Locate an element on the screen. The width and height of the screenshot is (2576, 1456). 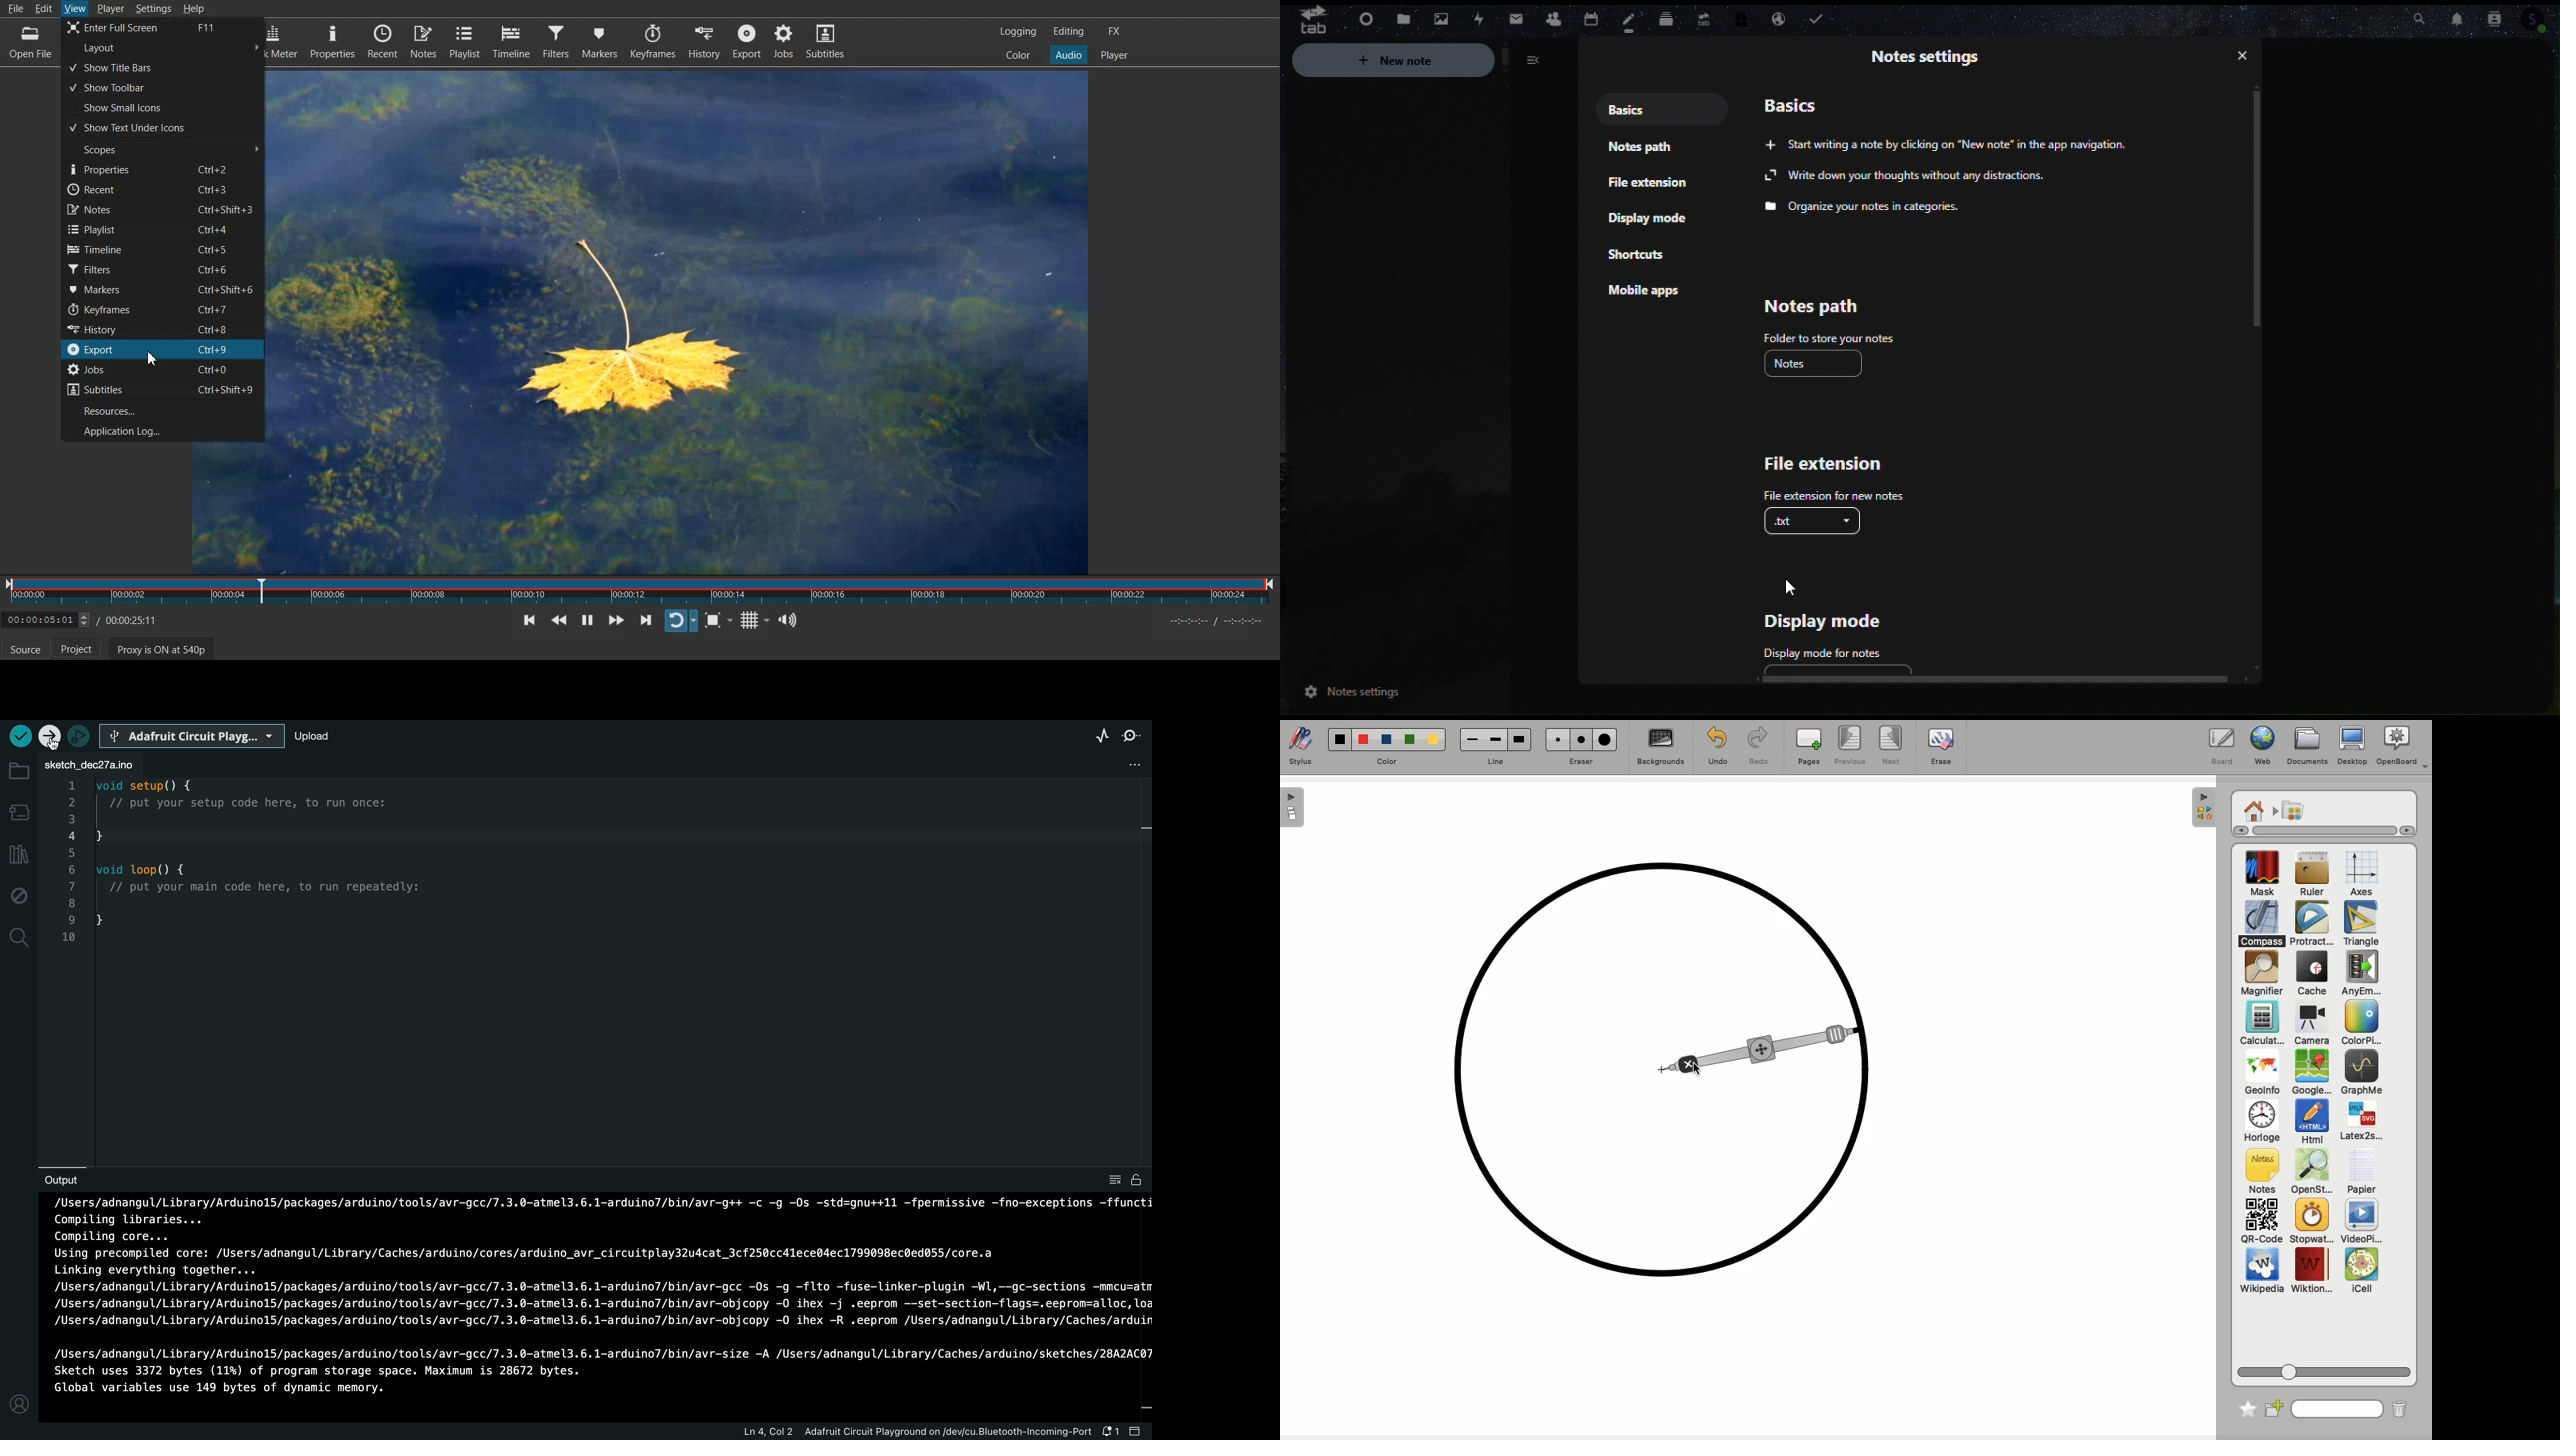
display mode for notes is located at coordinates (1818, 651).